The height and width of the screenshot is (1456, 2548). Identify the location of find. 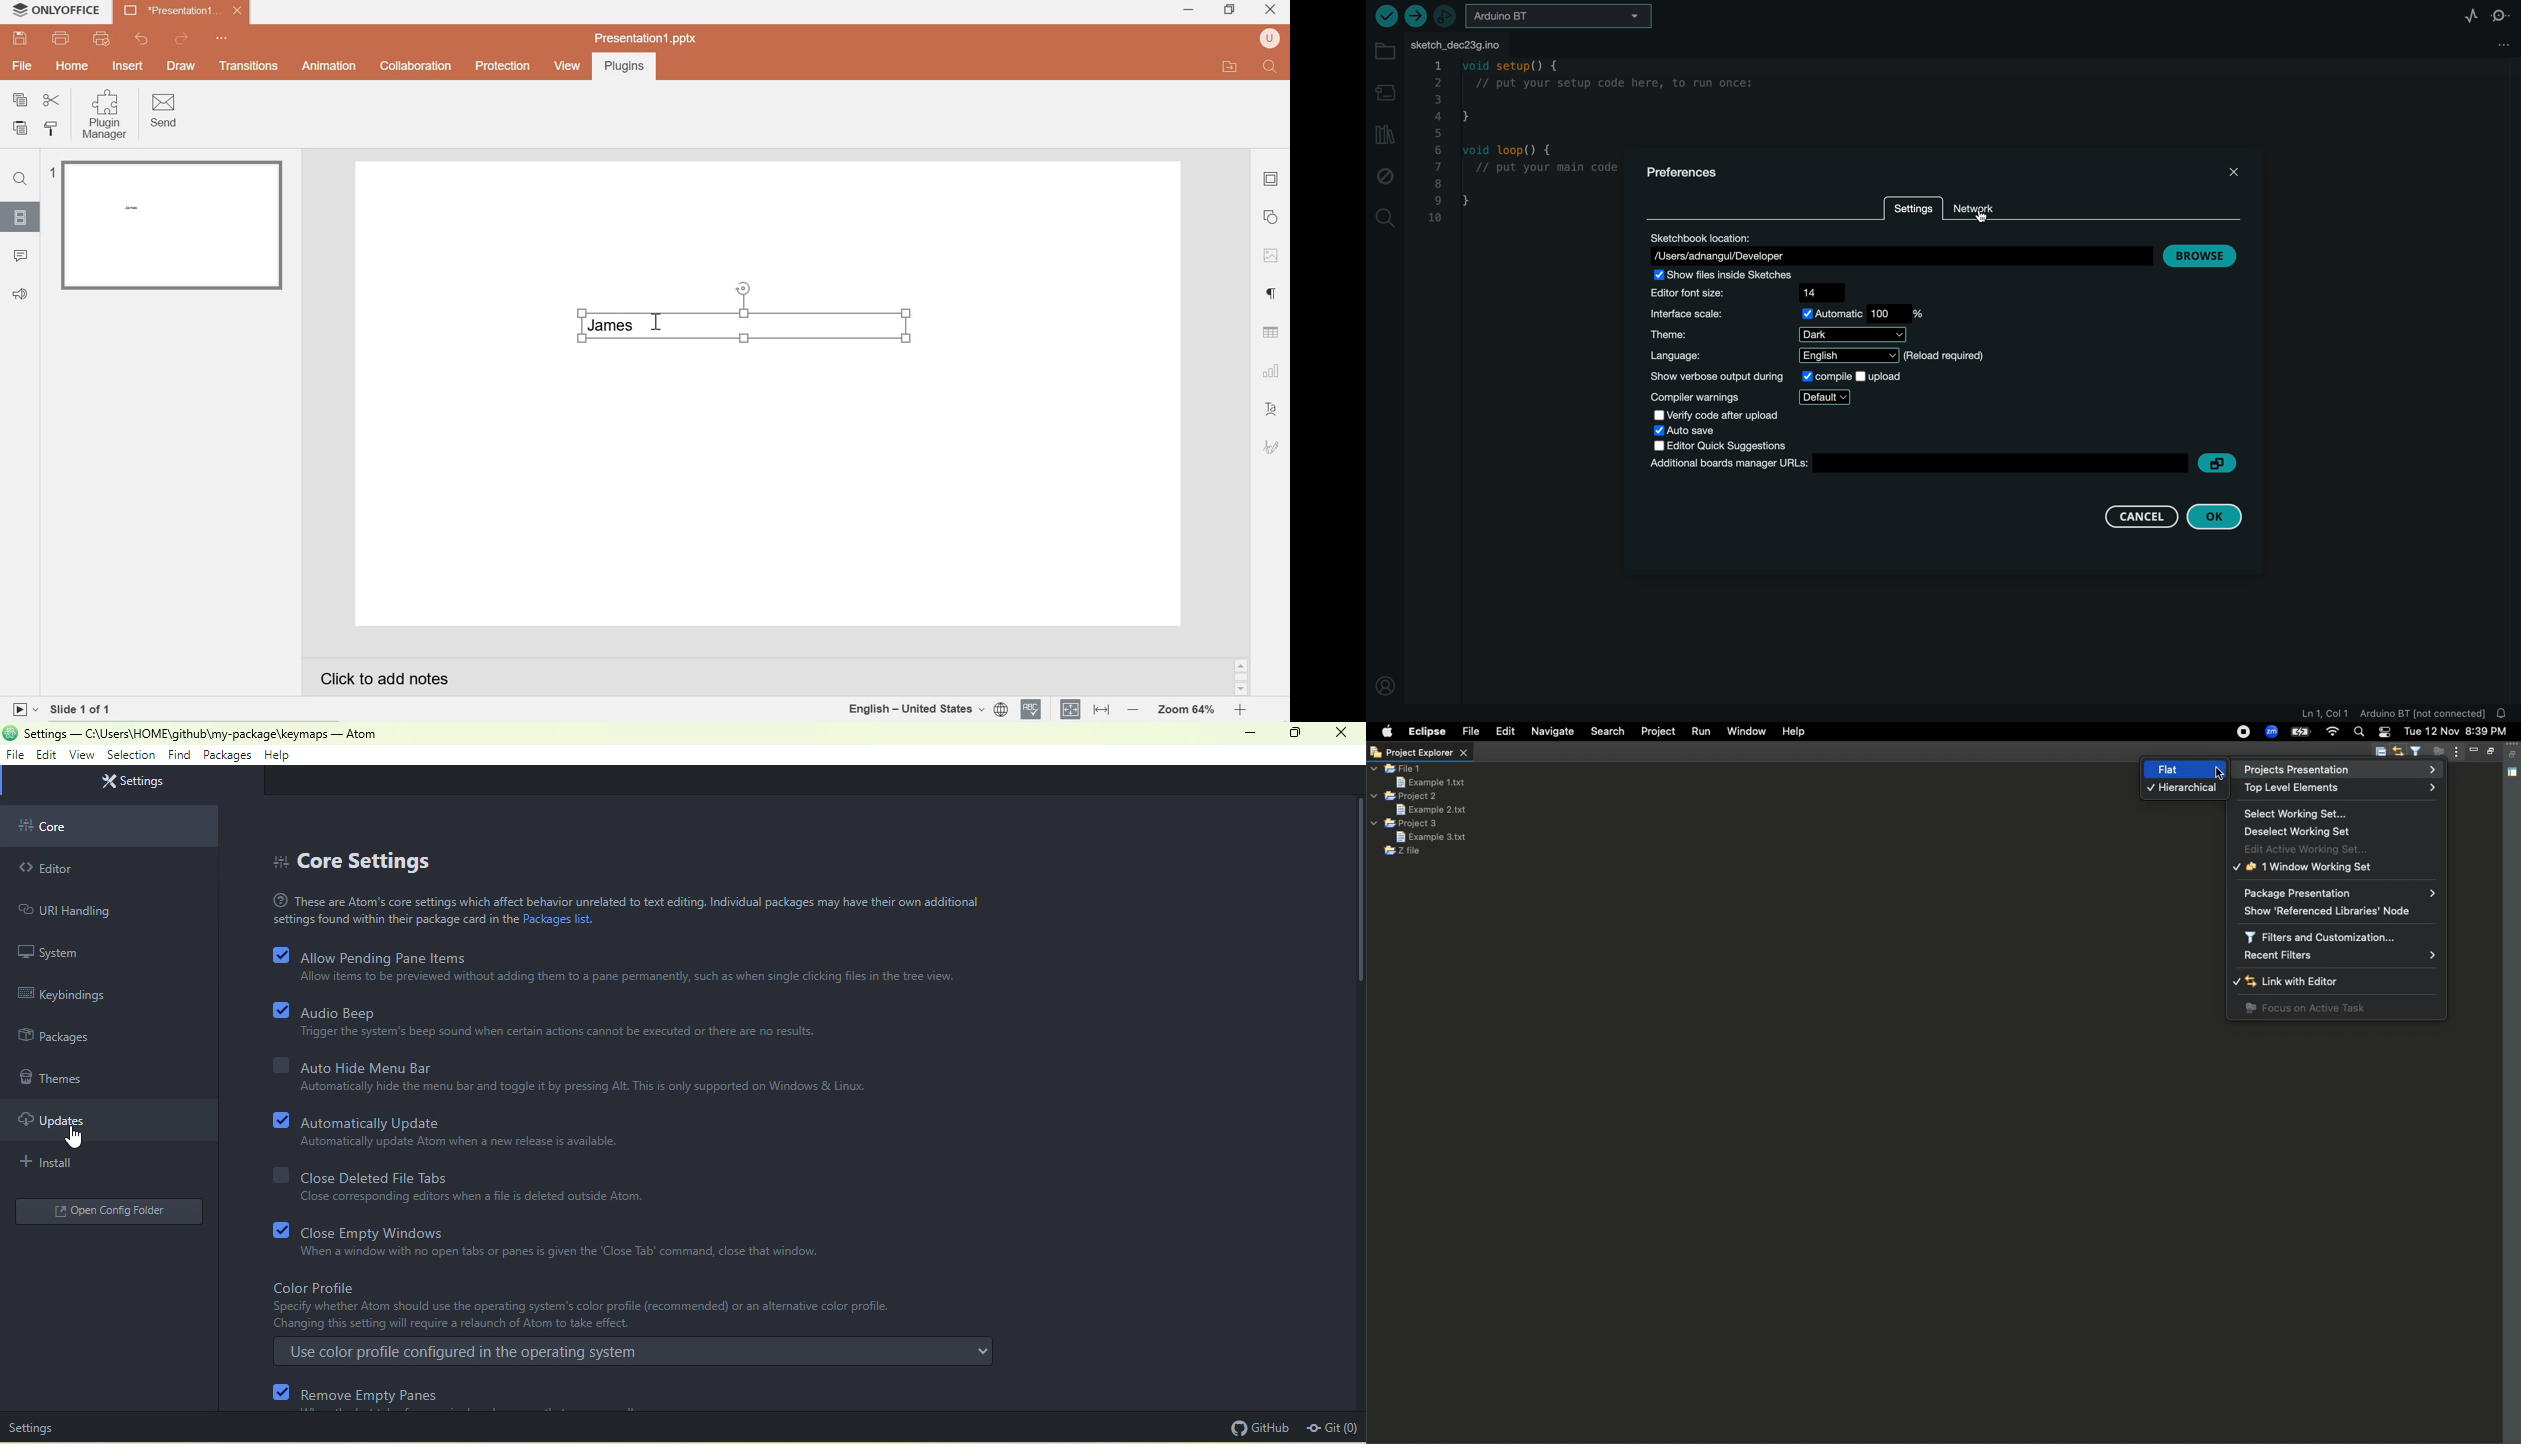
(181, 755).